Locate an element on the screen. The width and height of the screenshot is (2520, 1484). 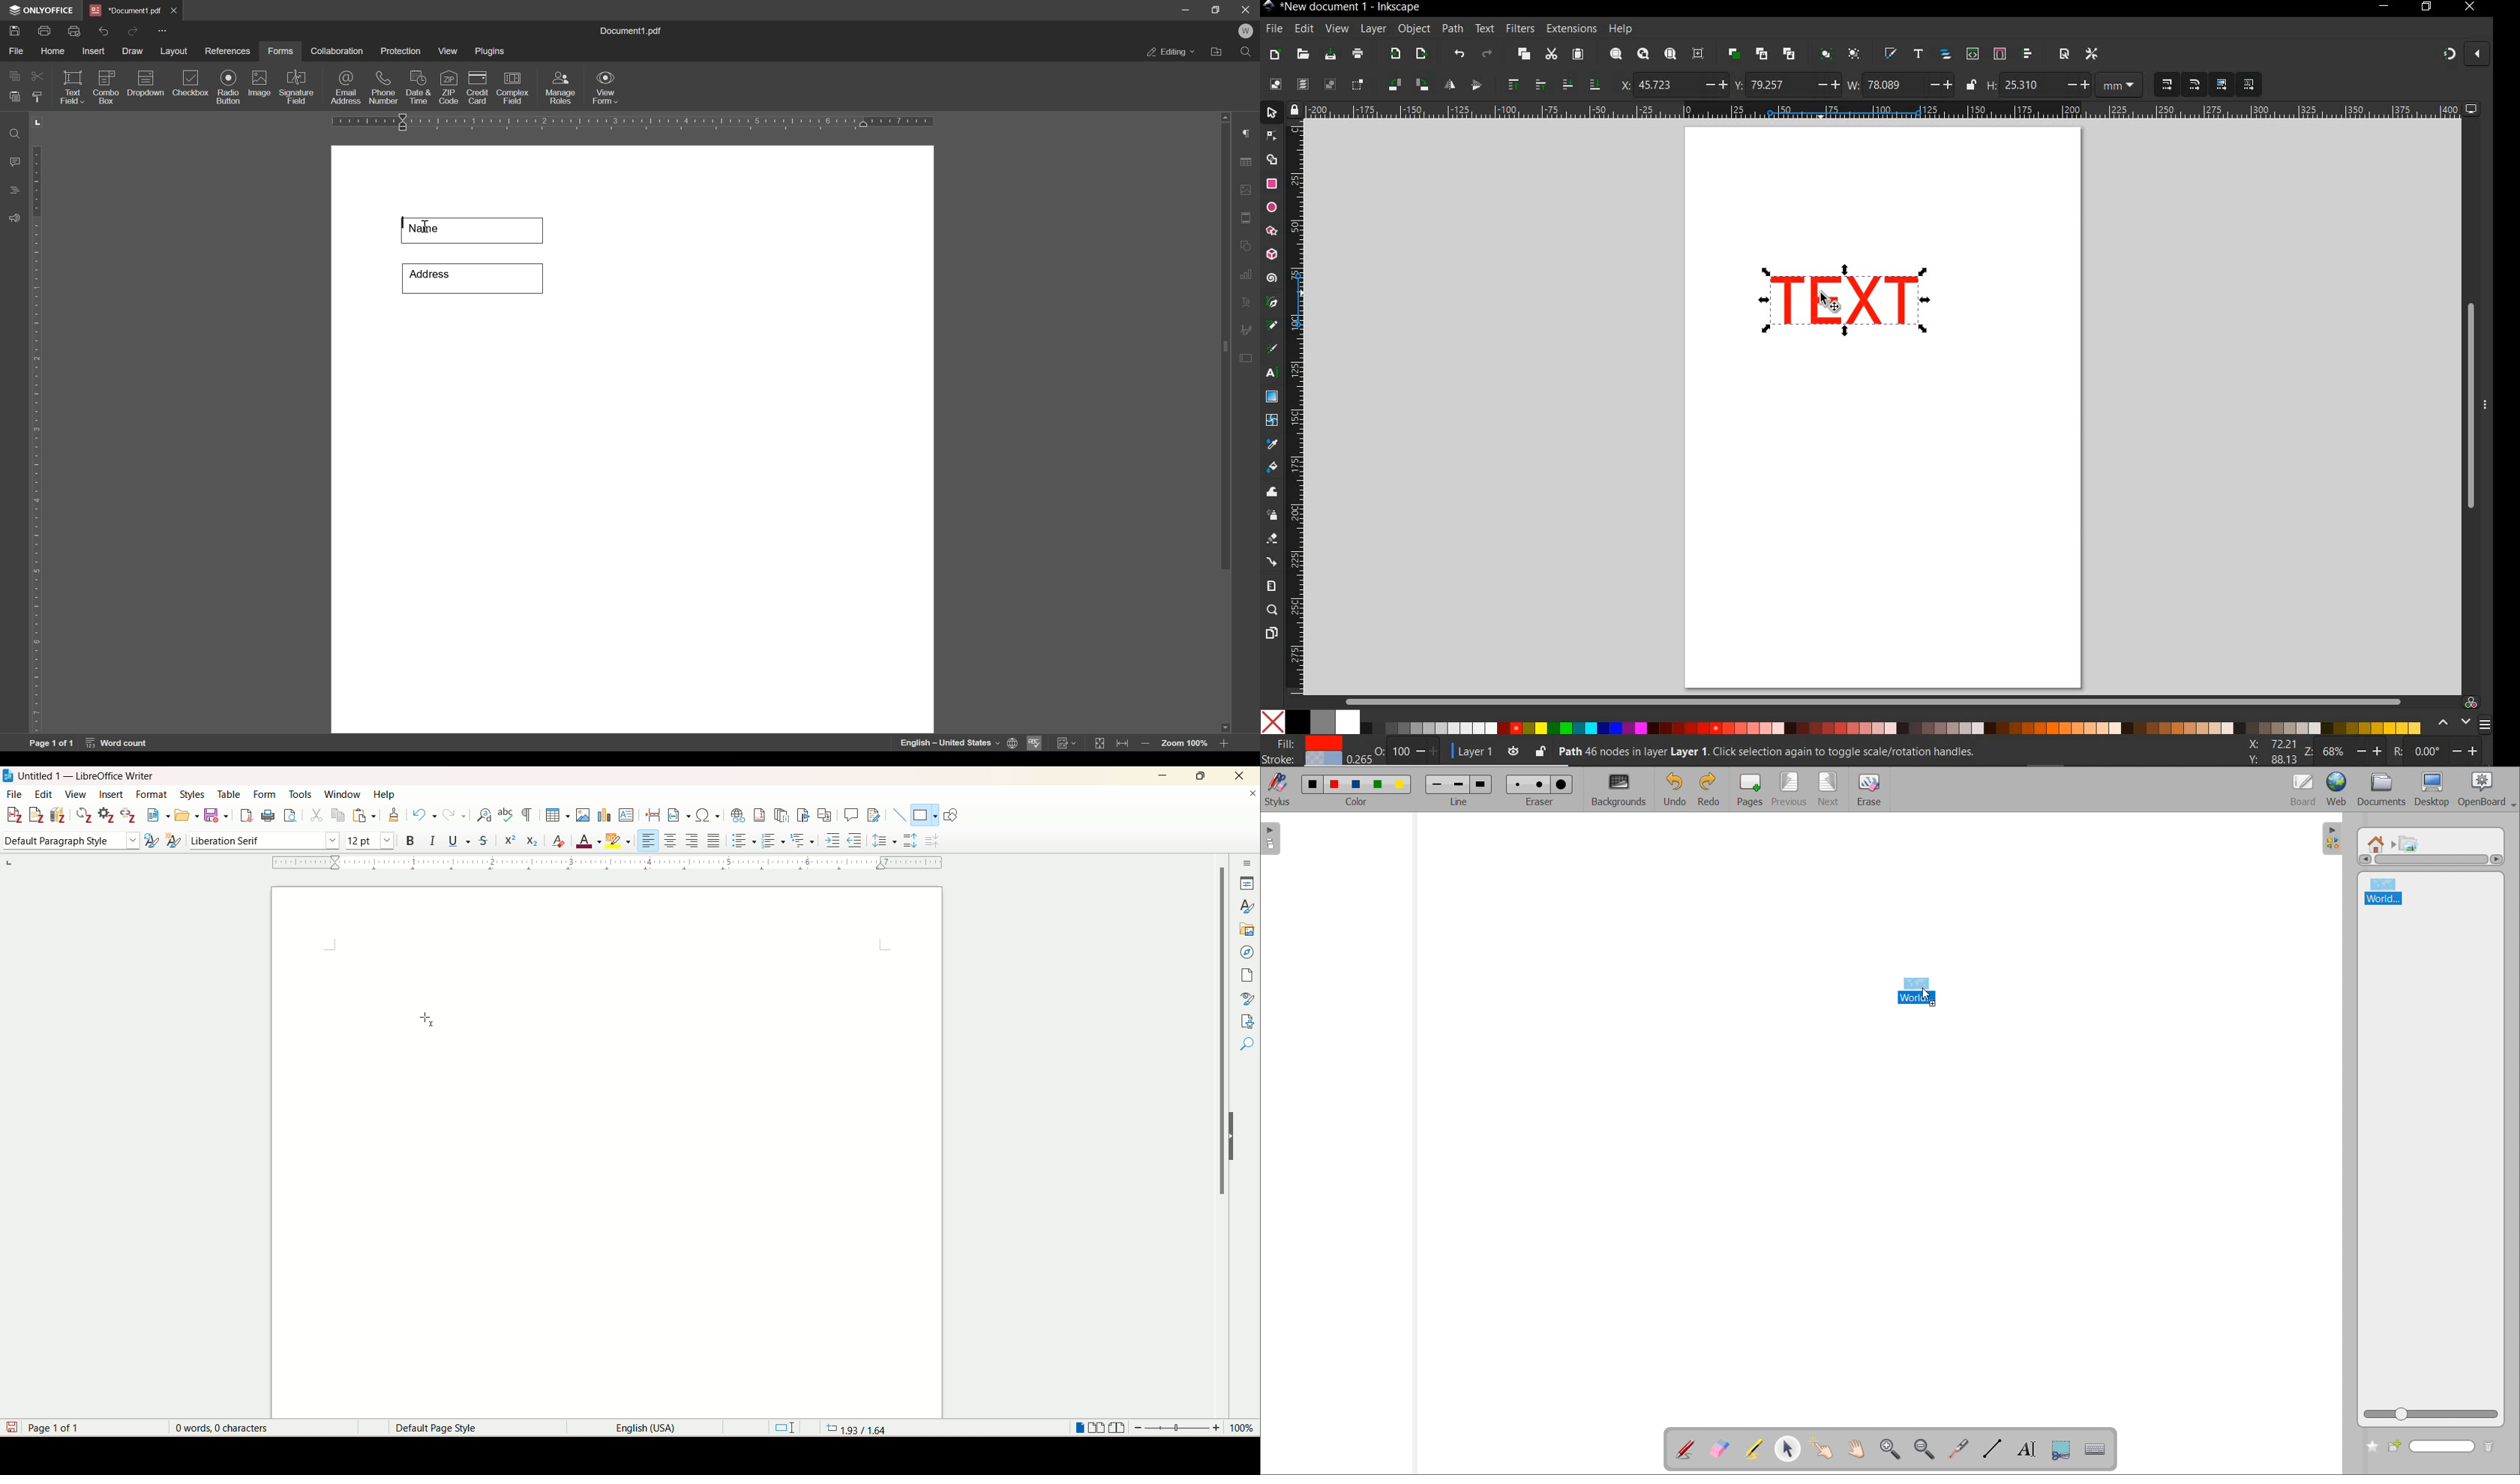
print preview is located at coordinates (291, 815).